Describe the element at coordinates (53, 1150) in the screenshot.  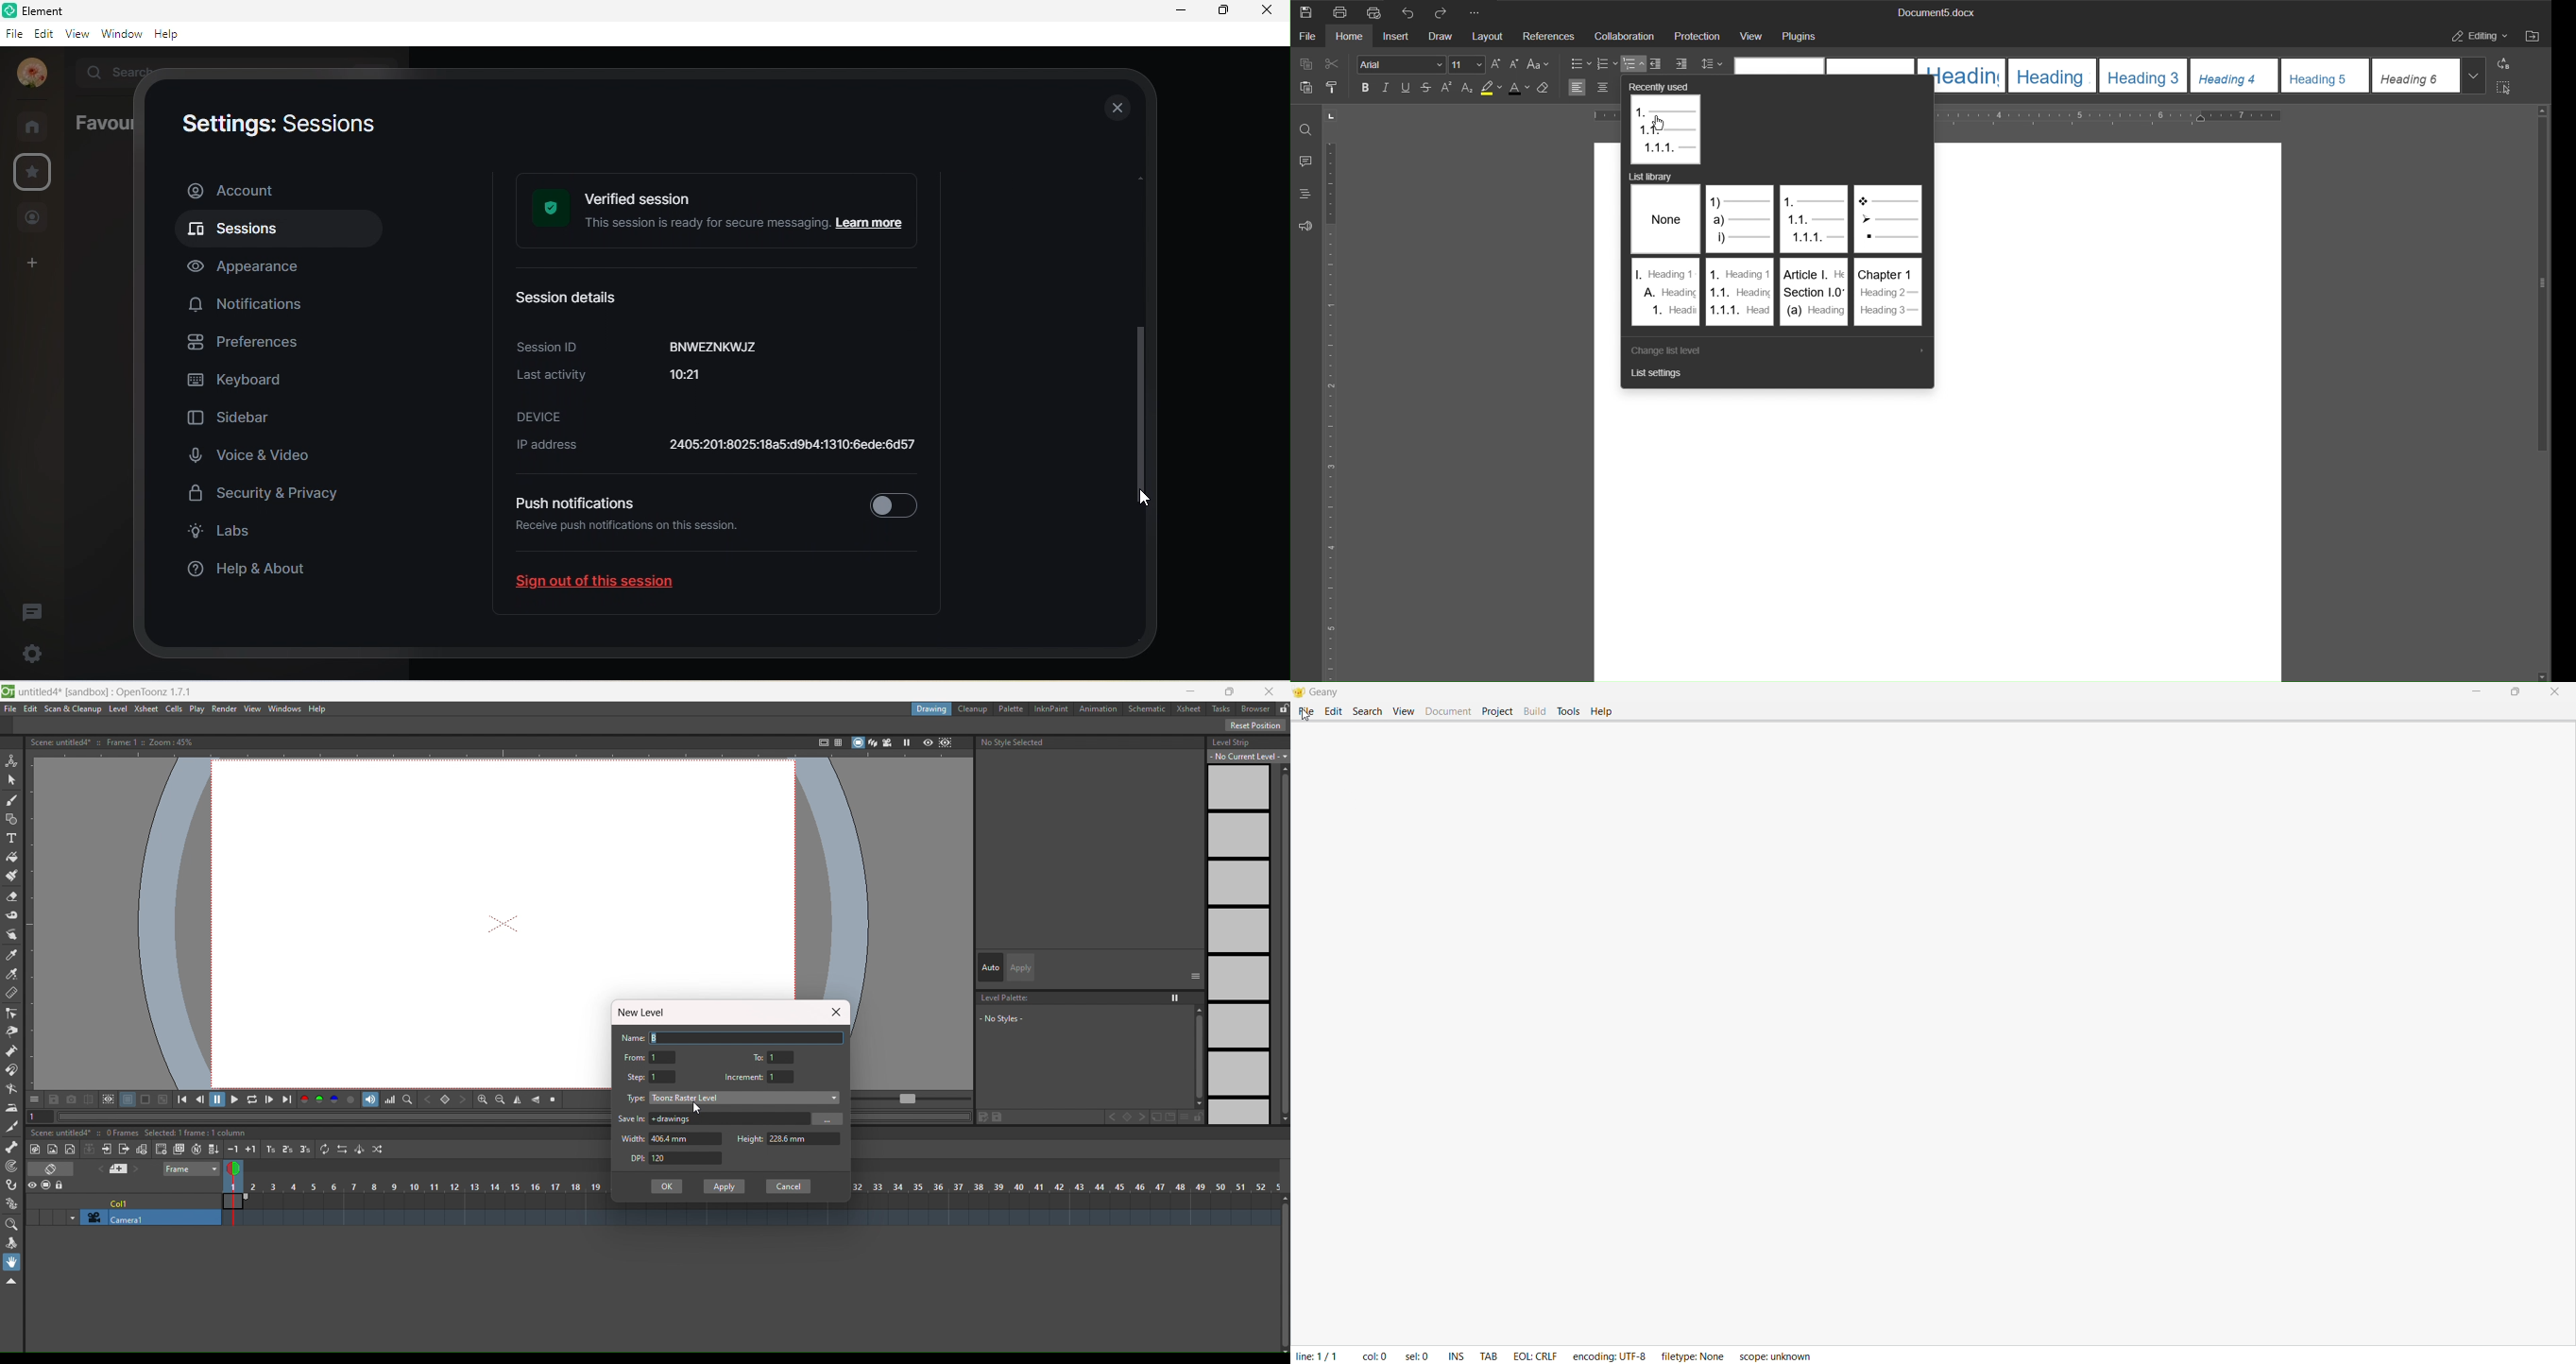
I see `new raster level` at that location.